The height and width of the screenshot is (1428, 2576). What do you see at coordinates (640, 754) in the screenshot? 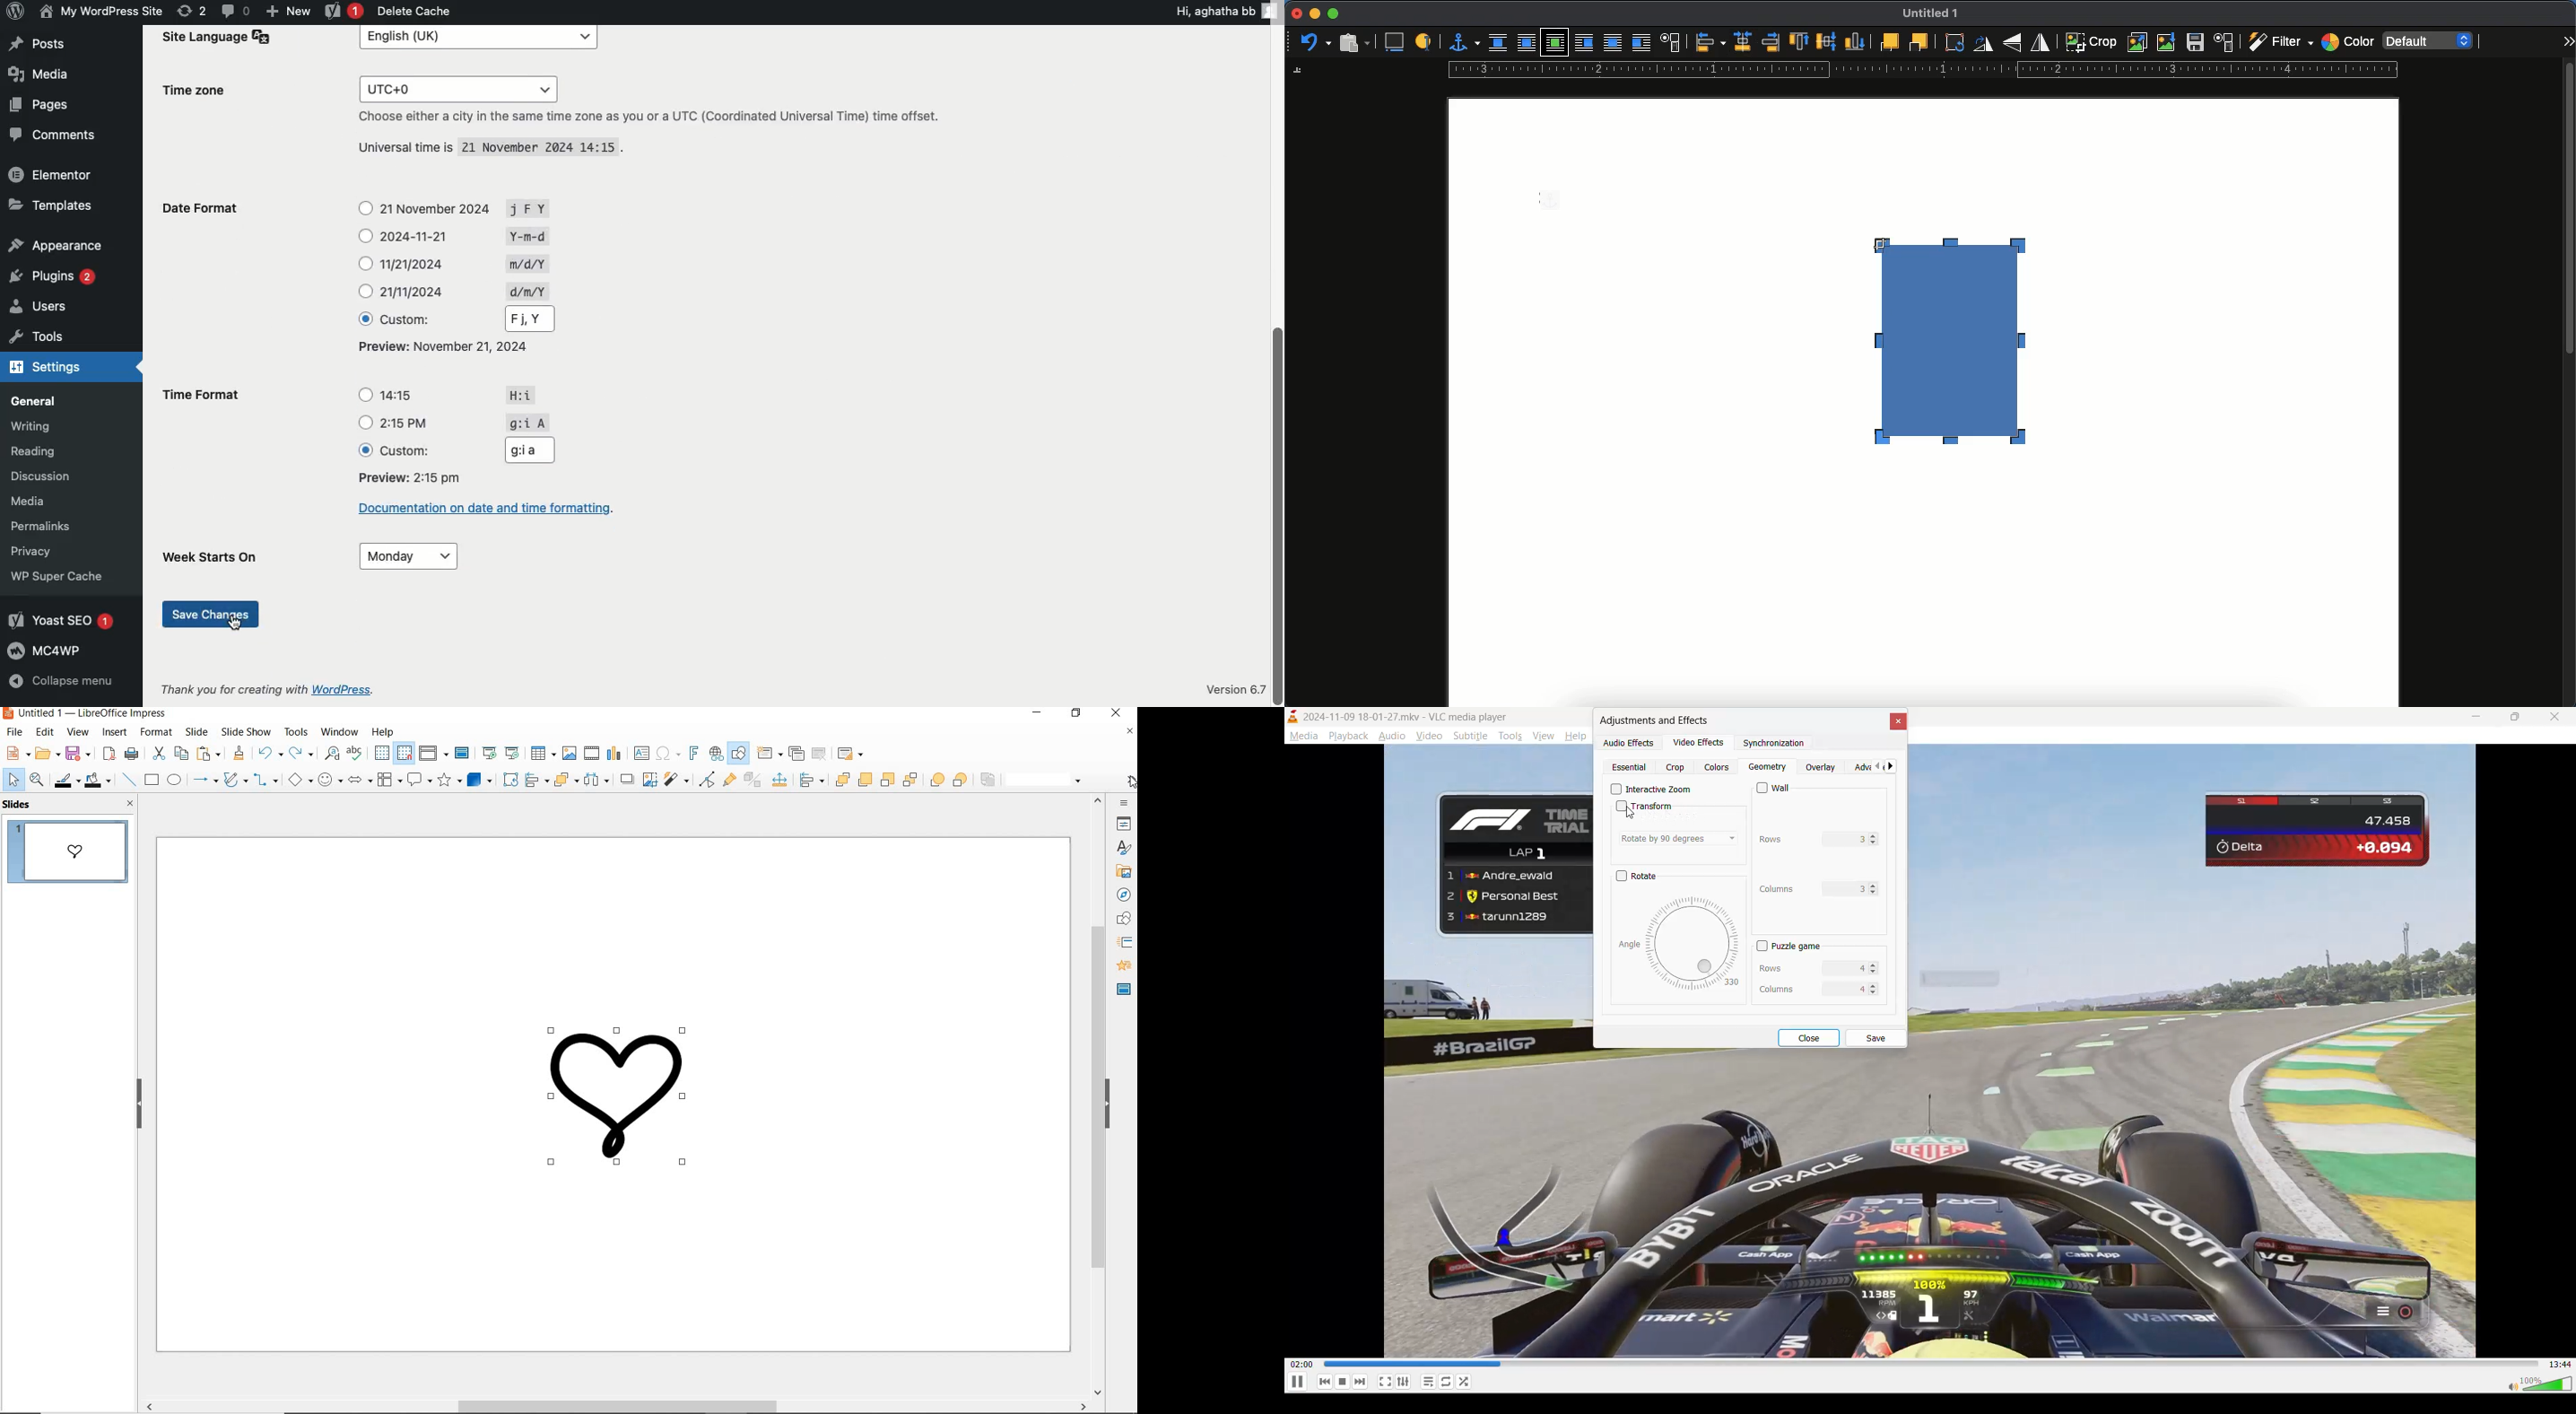
I see `insert text box` at bounding box center [640, 754].